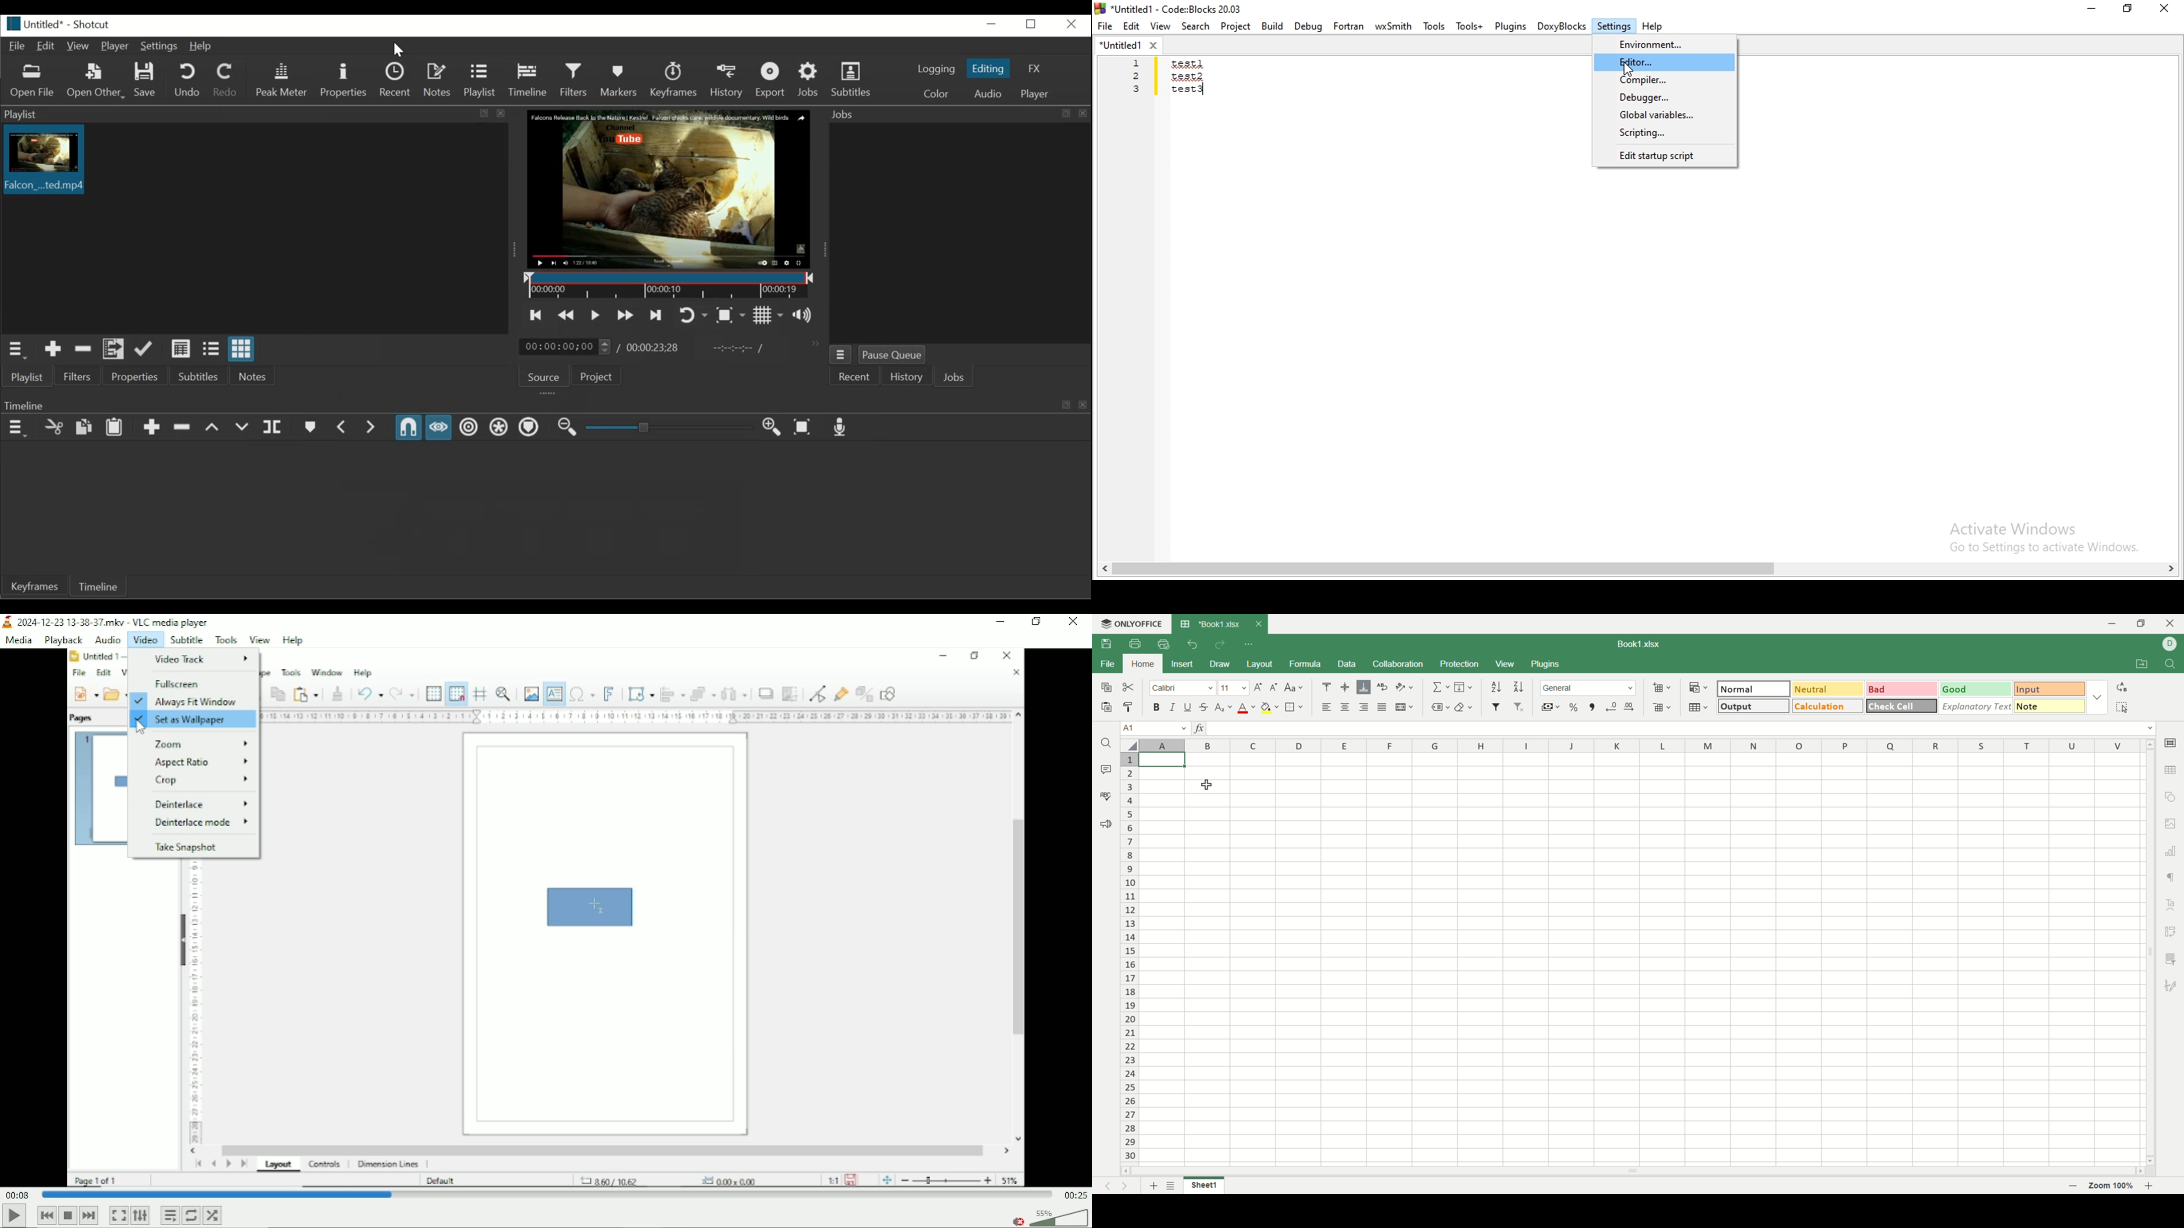  I want to click on Toggle video in fullscreen, so click(118, 1216).